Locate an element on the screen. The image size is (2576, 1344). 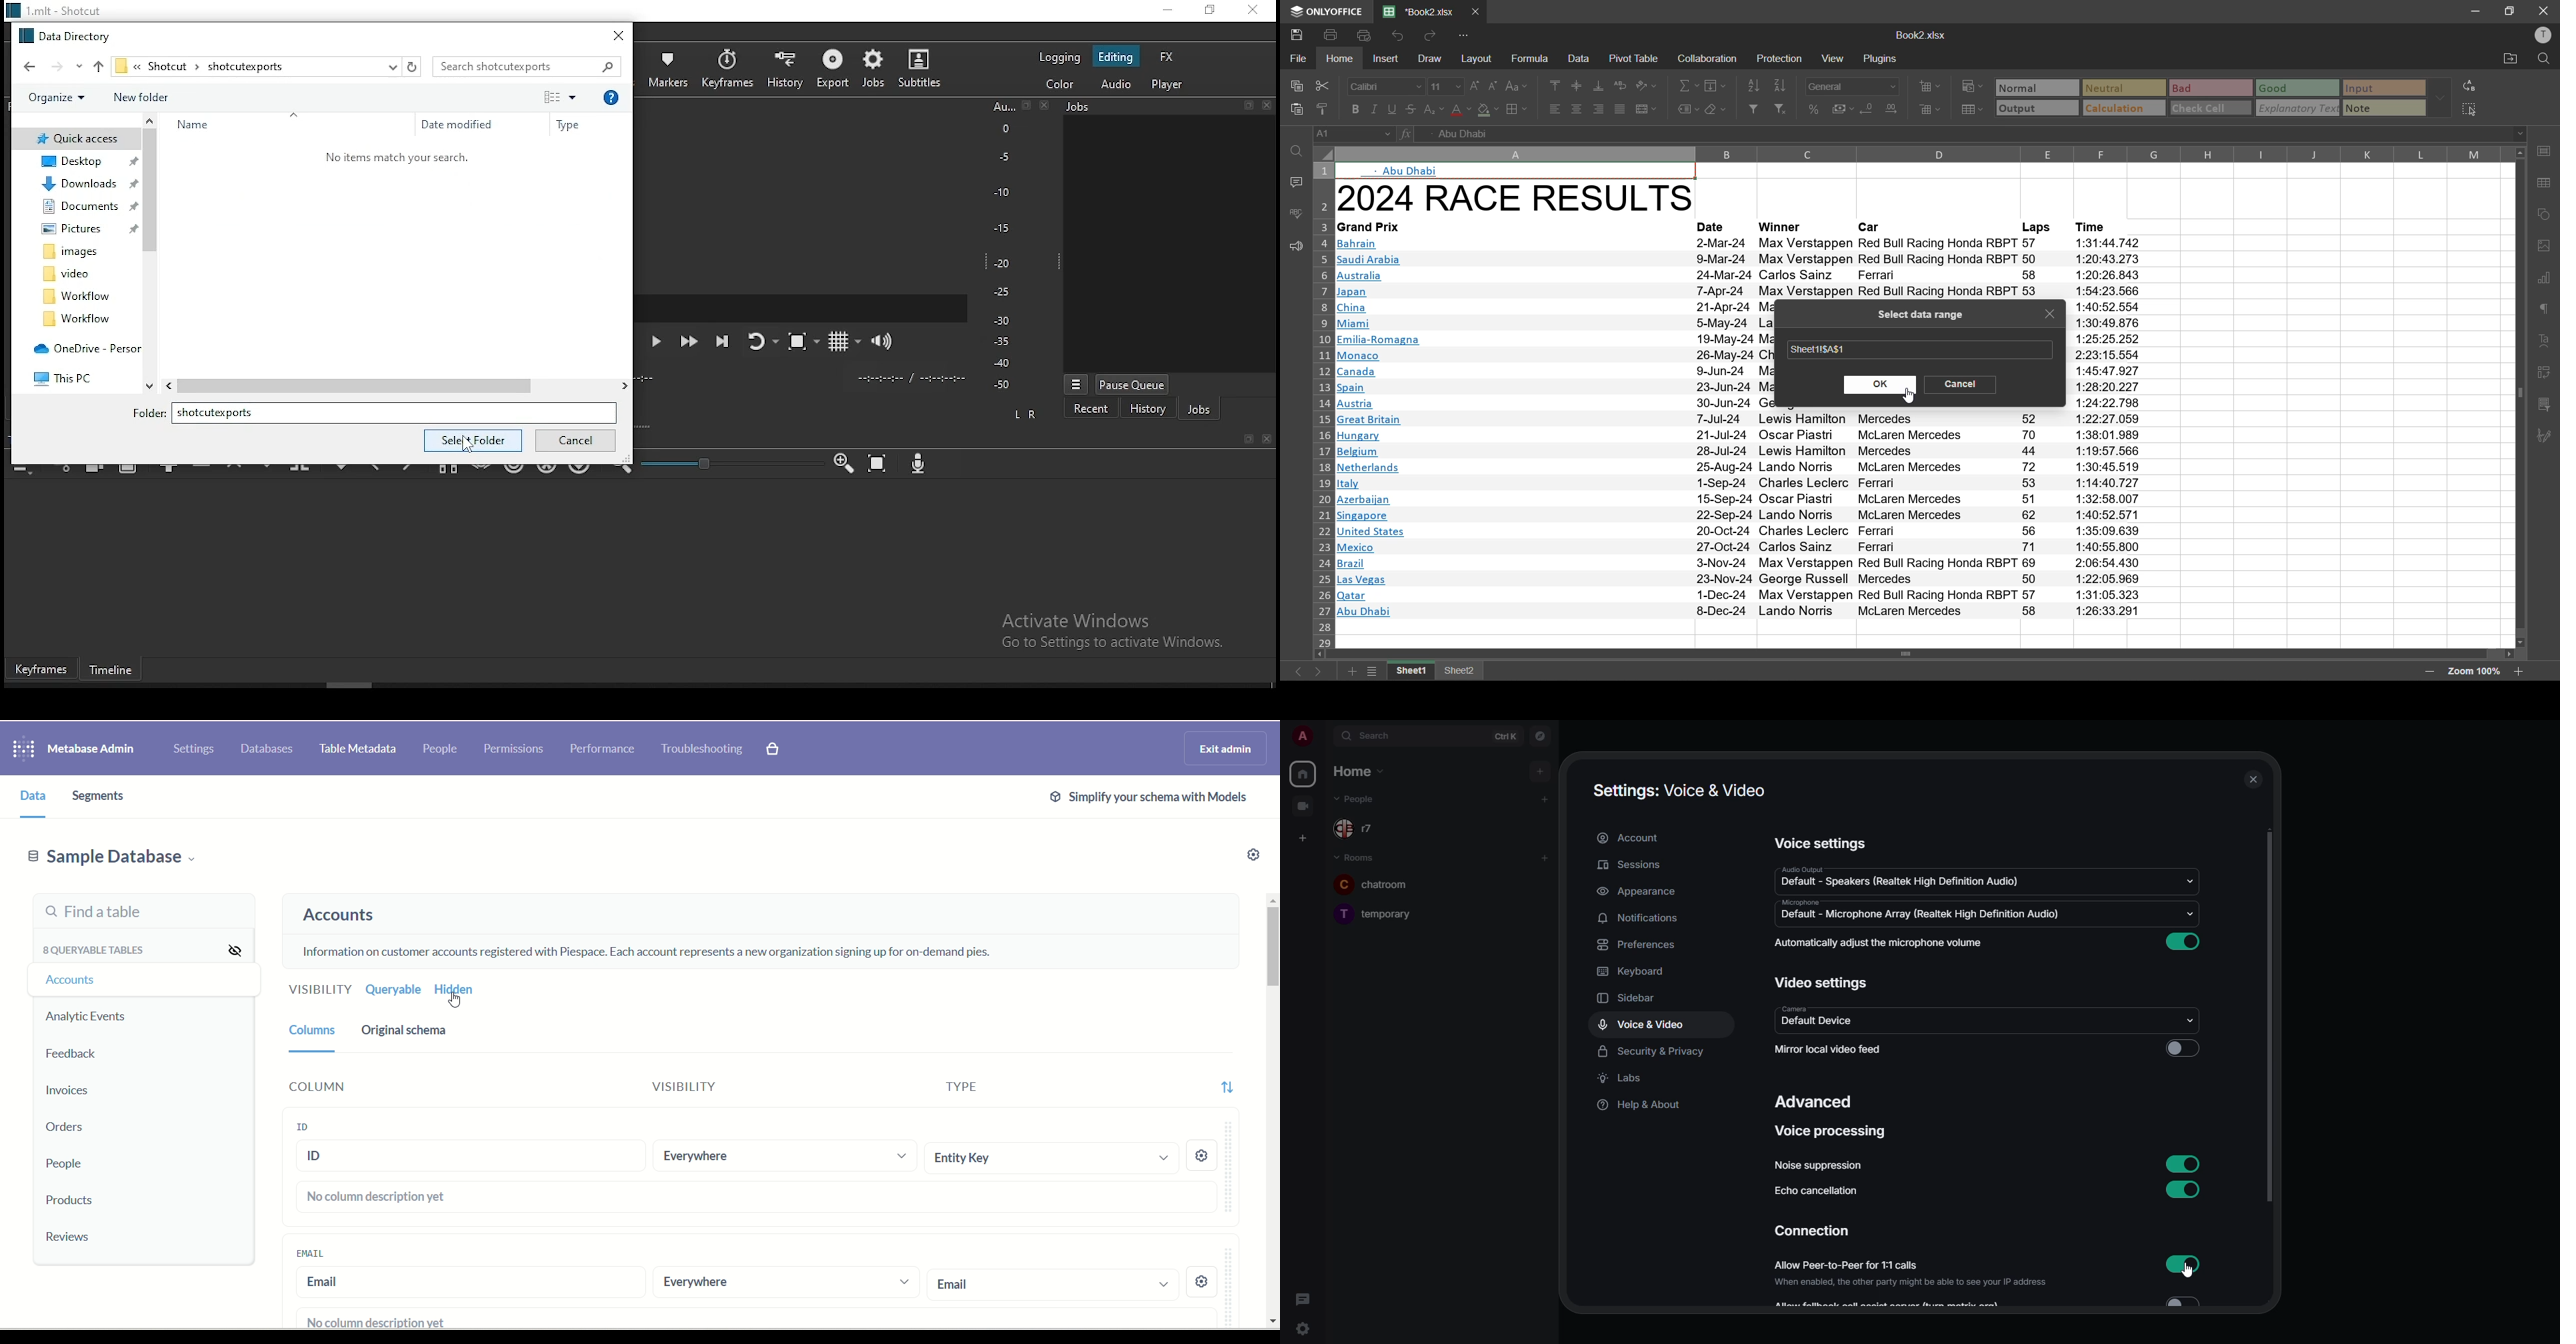
output is located at coordinates (2037, 108).